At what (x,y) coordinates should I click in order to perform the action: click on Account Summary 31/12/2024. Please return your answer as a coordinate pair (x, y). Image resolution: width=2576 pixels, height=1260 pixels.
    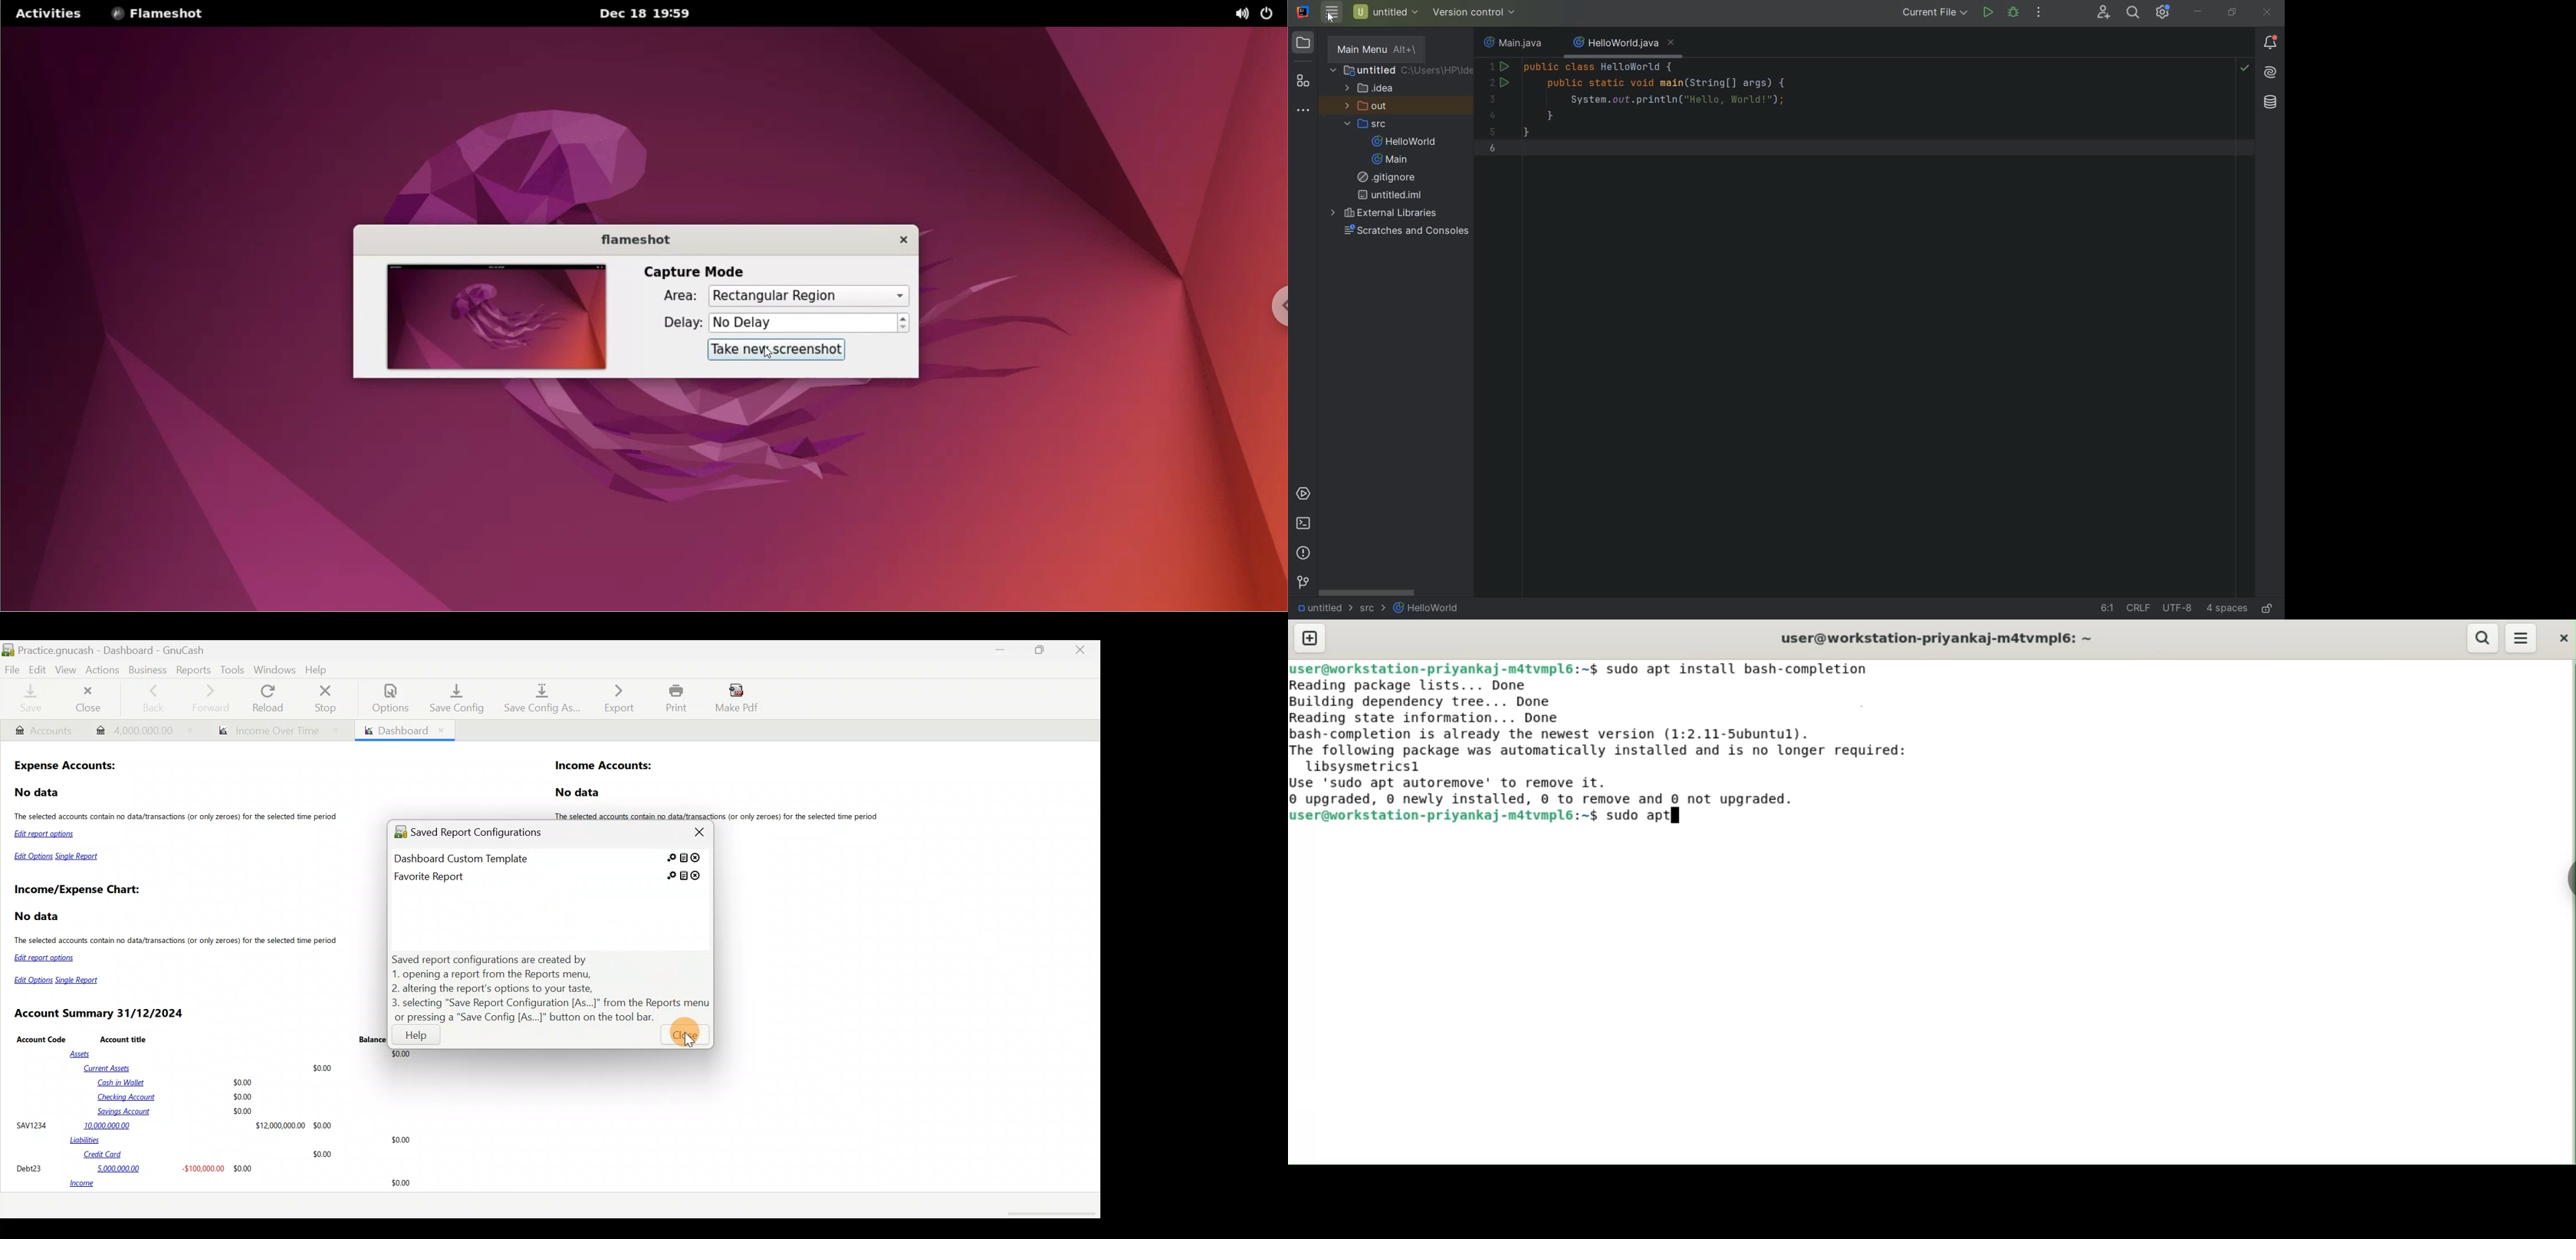
    Looking at the image, I should click on (101, 1014).